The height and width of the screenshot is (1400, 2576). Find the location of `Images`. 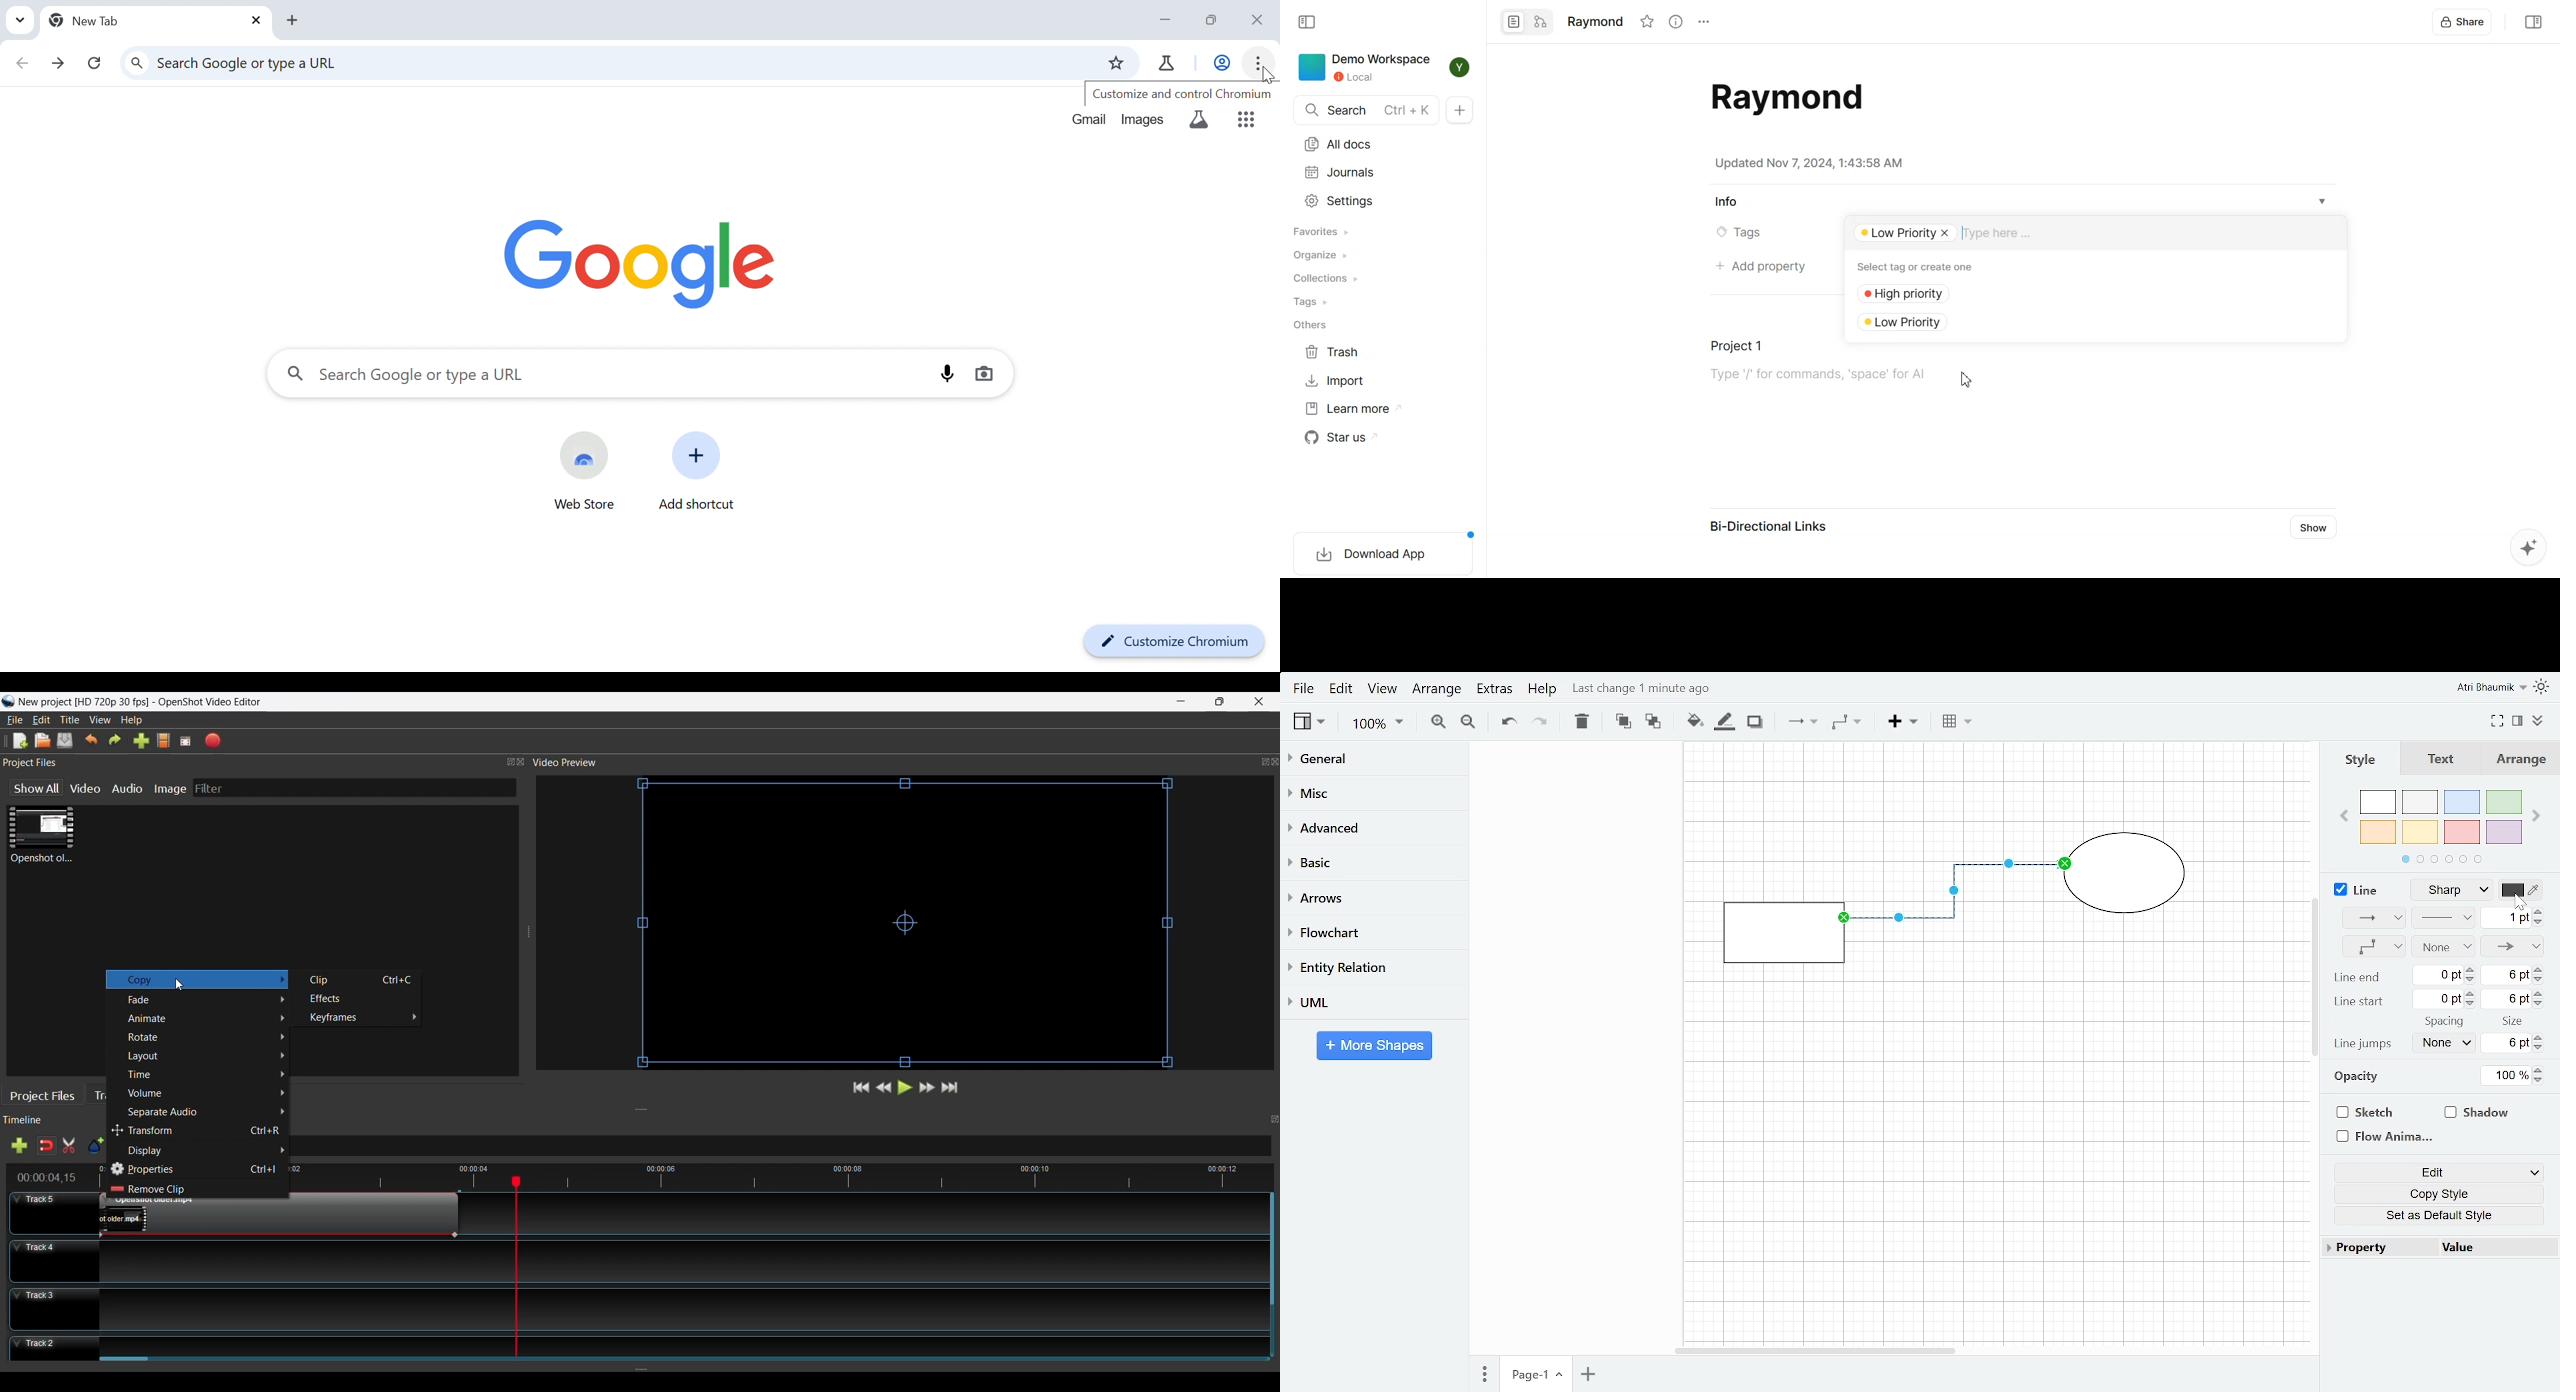

Images is located at coordinates (1145, 119).